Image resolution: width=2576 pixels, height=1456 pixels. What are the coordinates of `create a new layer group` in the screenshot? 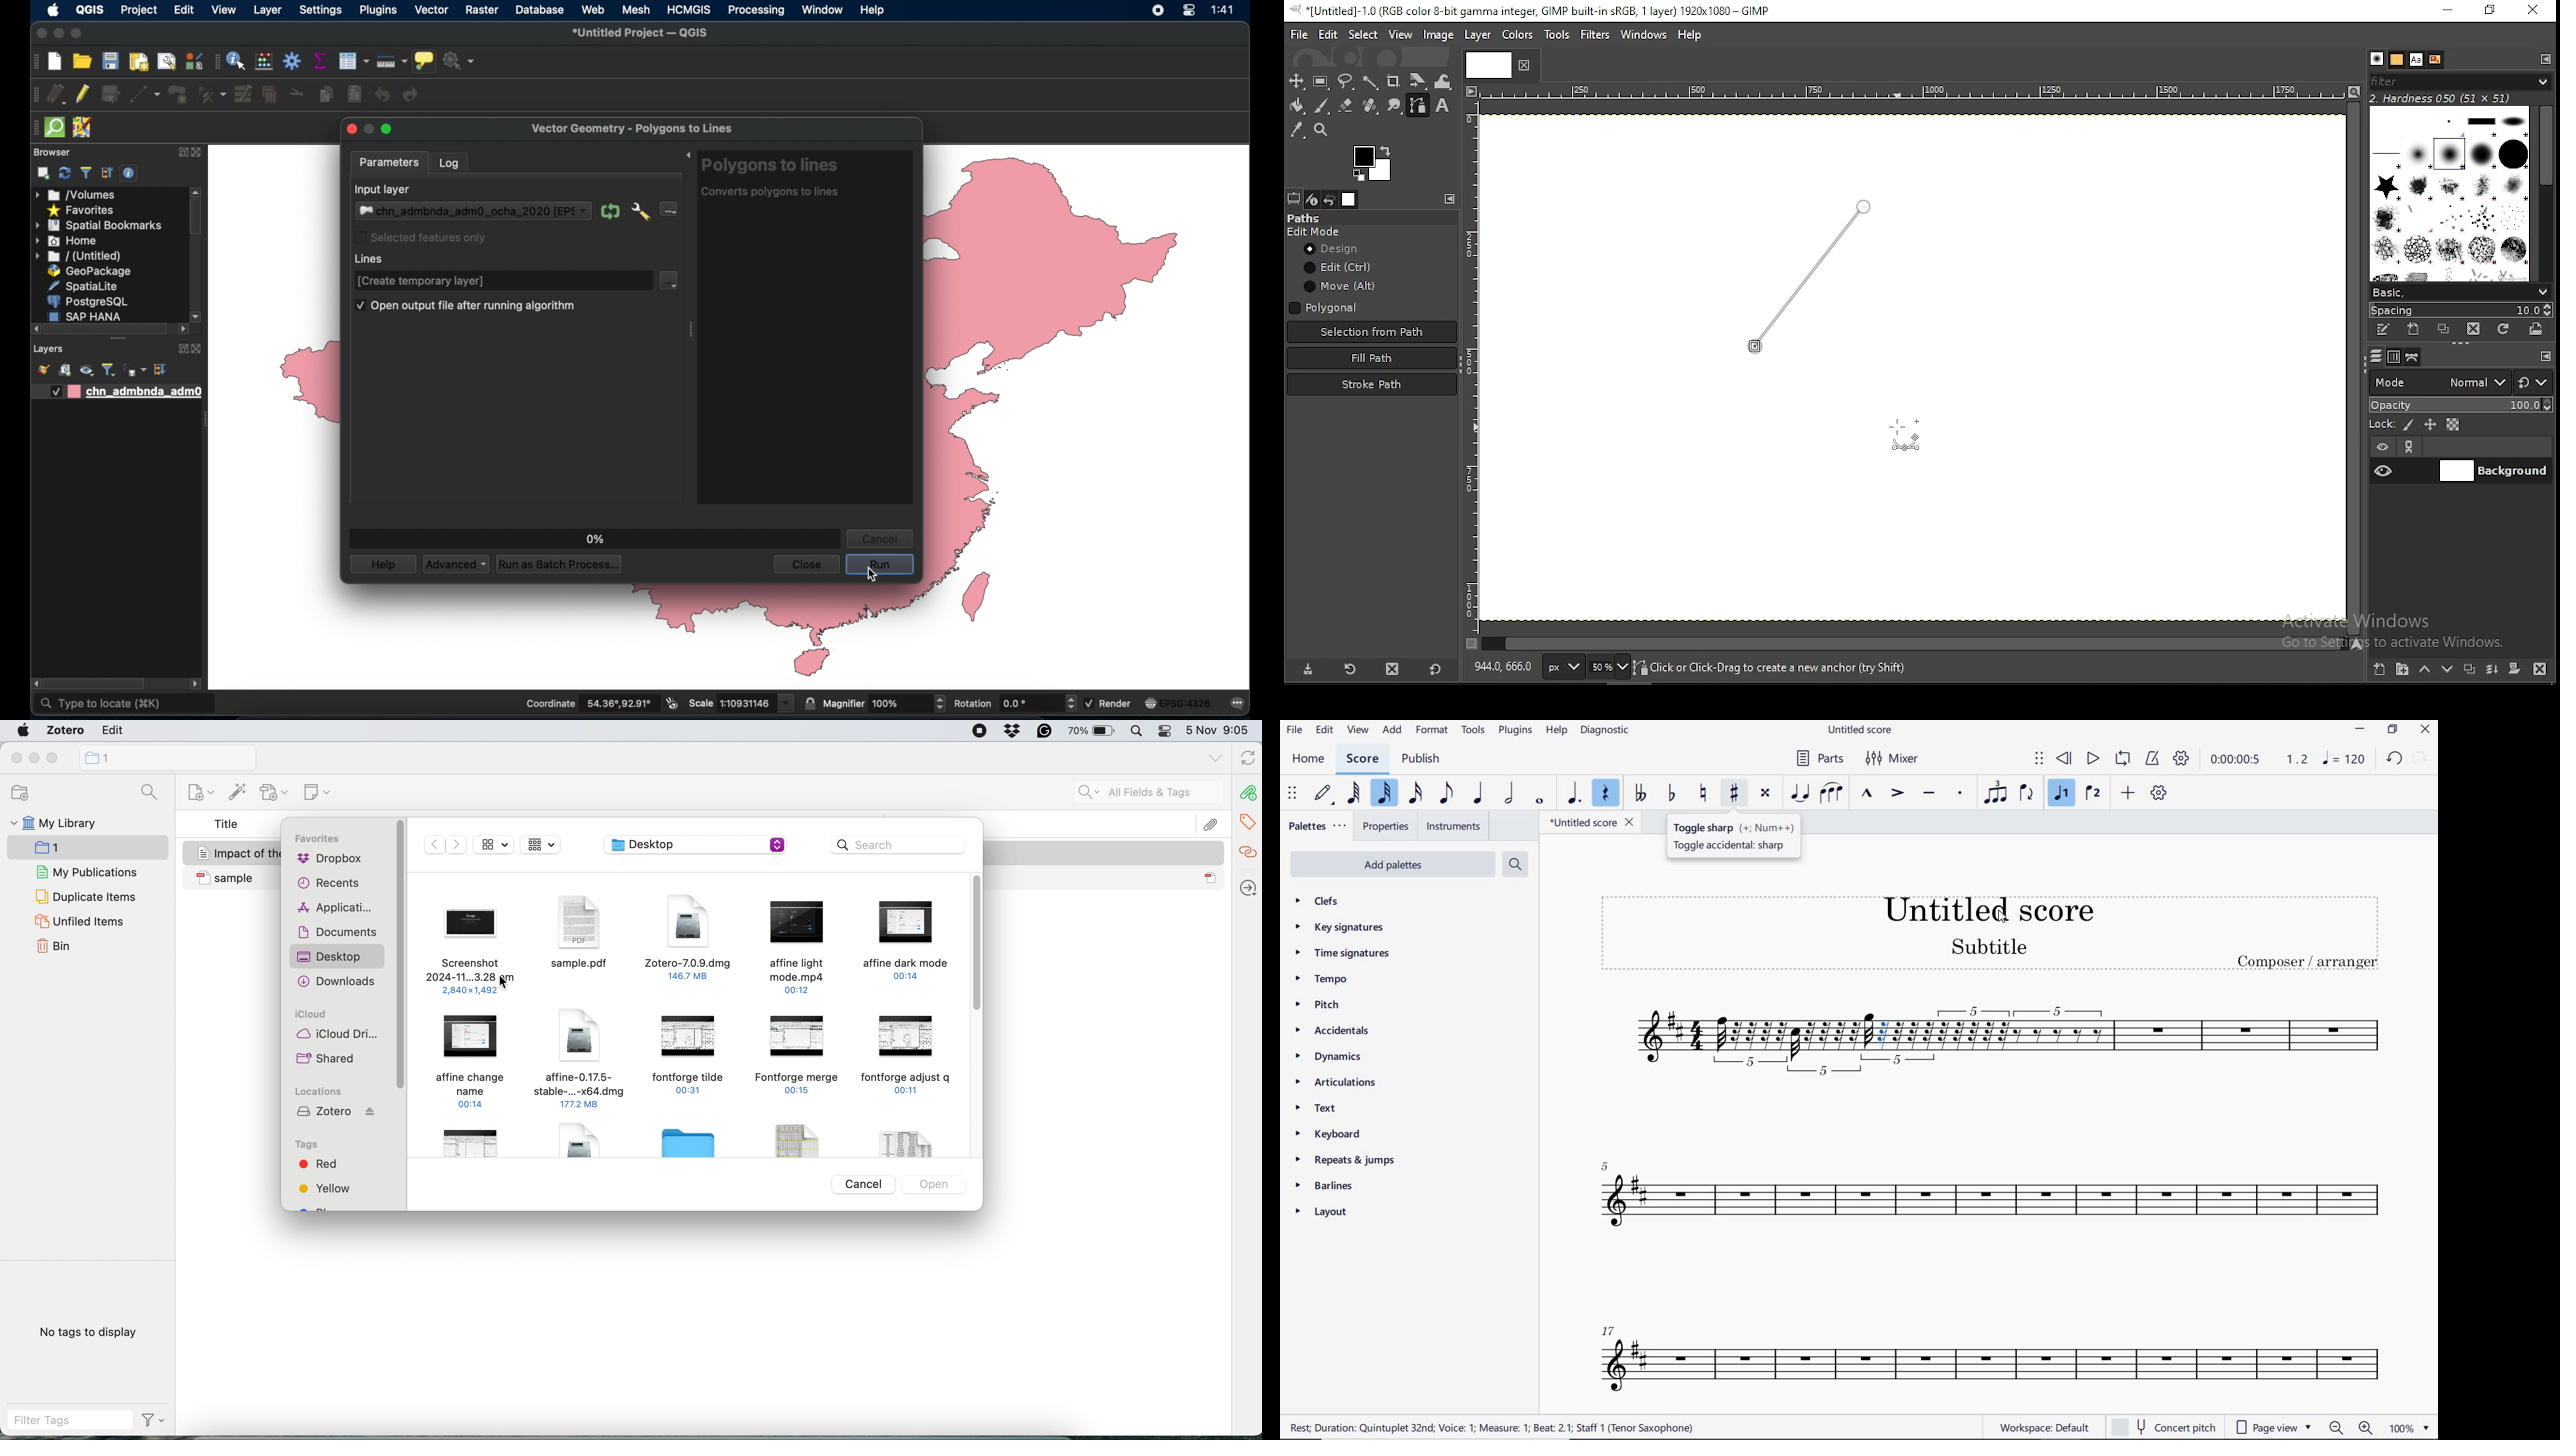 It's located at (2404, 671).